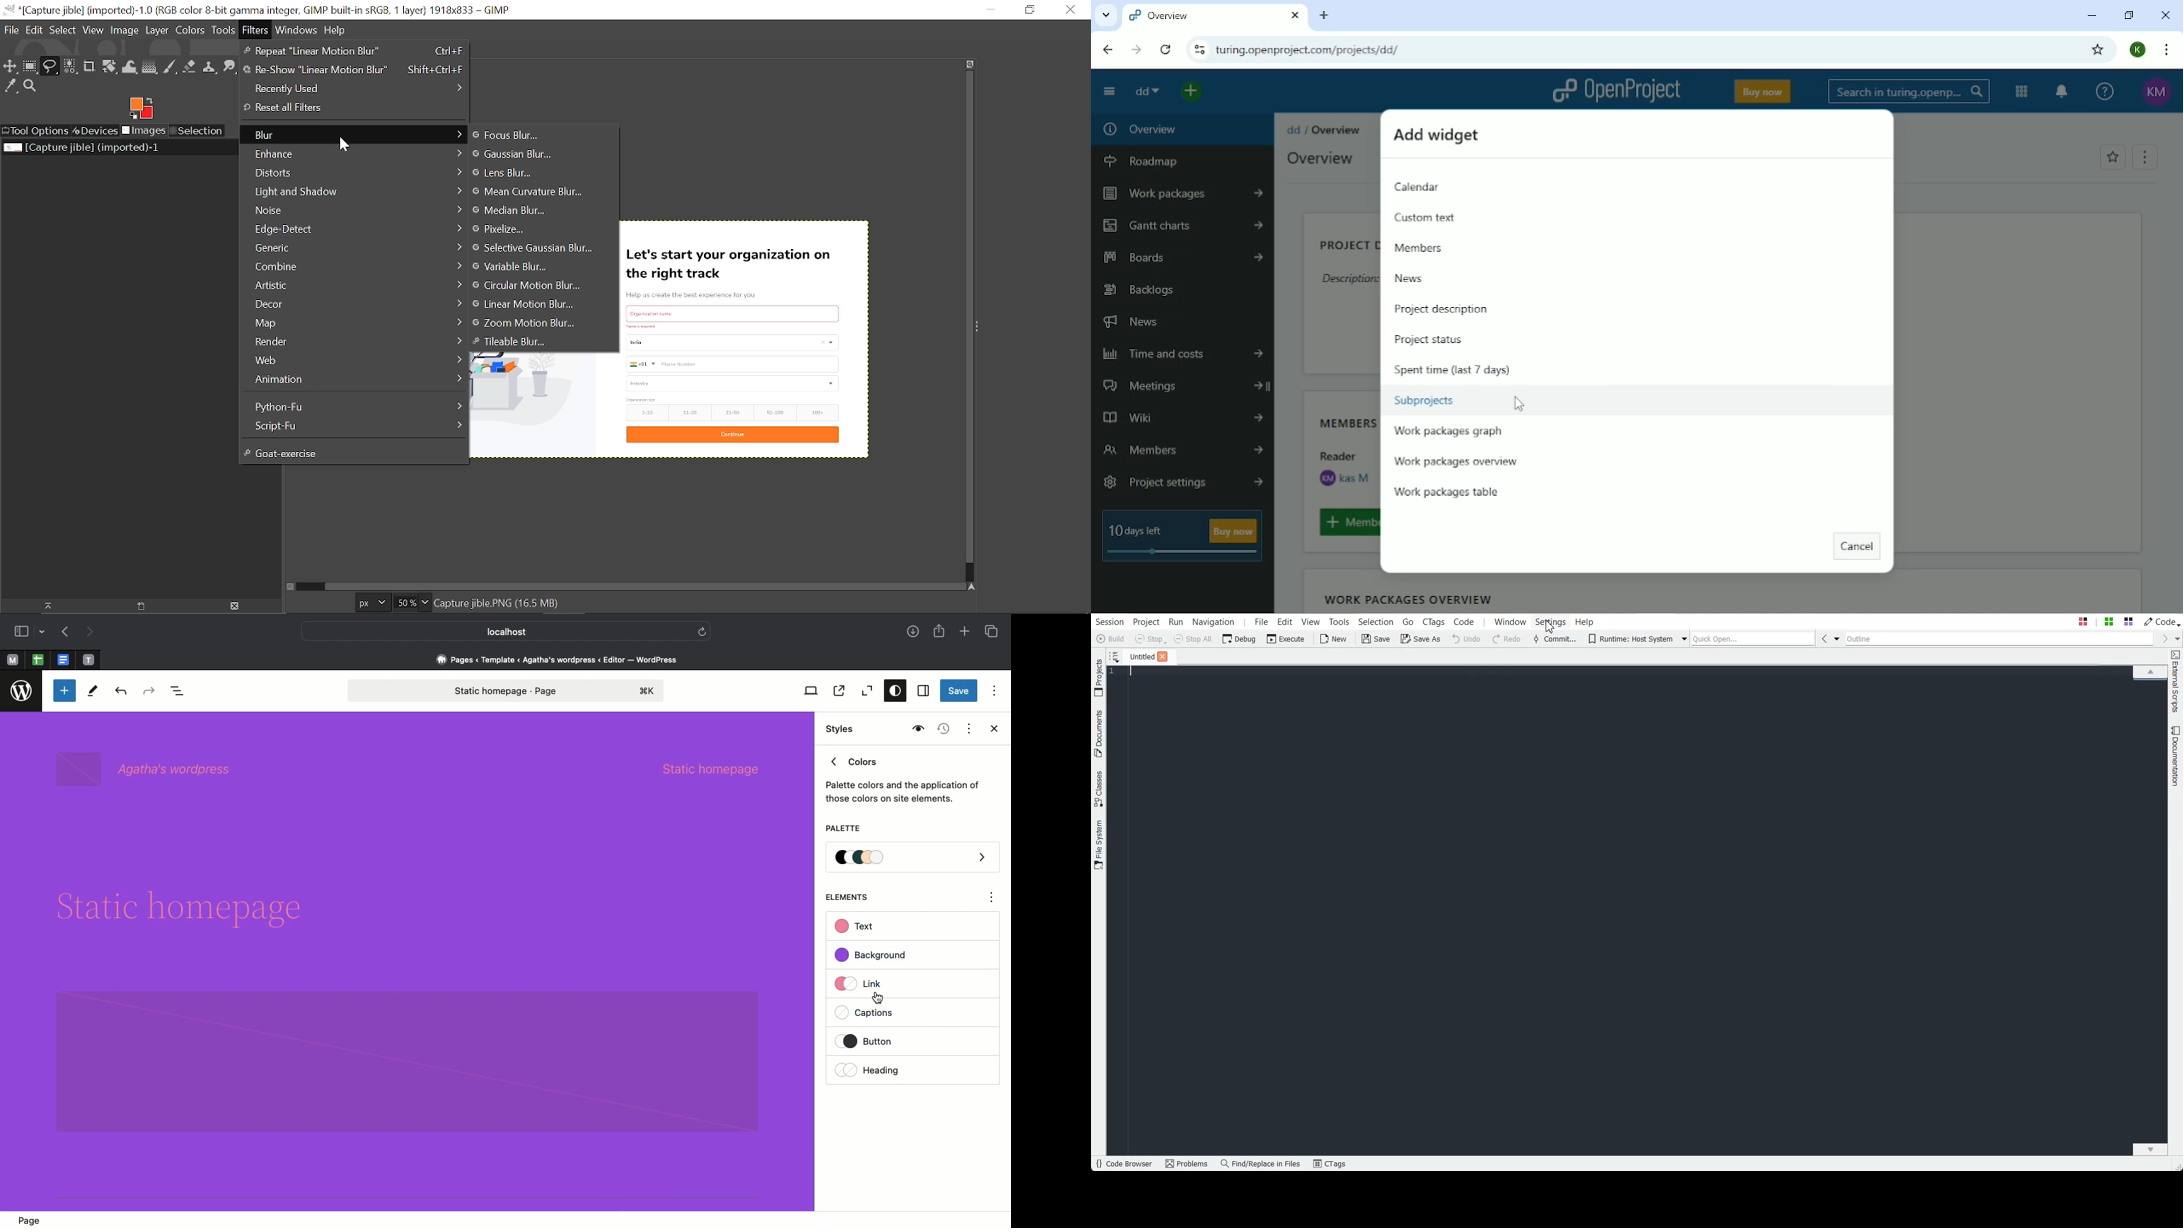  Describe the element at coordinates (570, 887) in the screenshot. I see `Color change` at that location.